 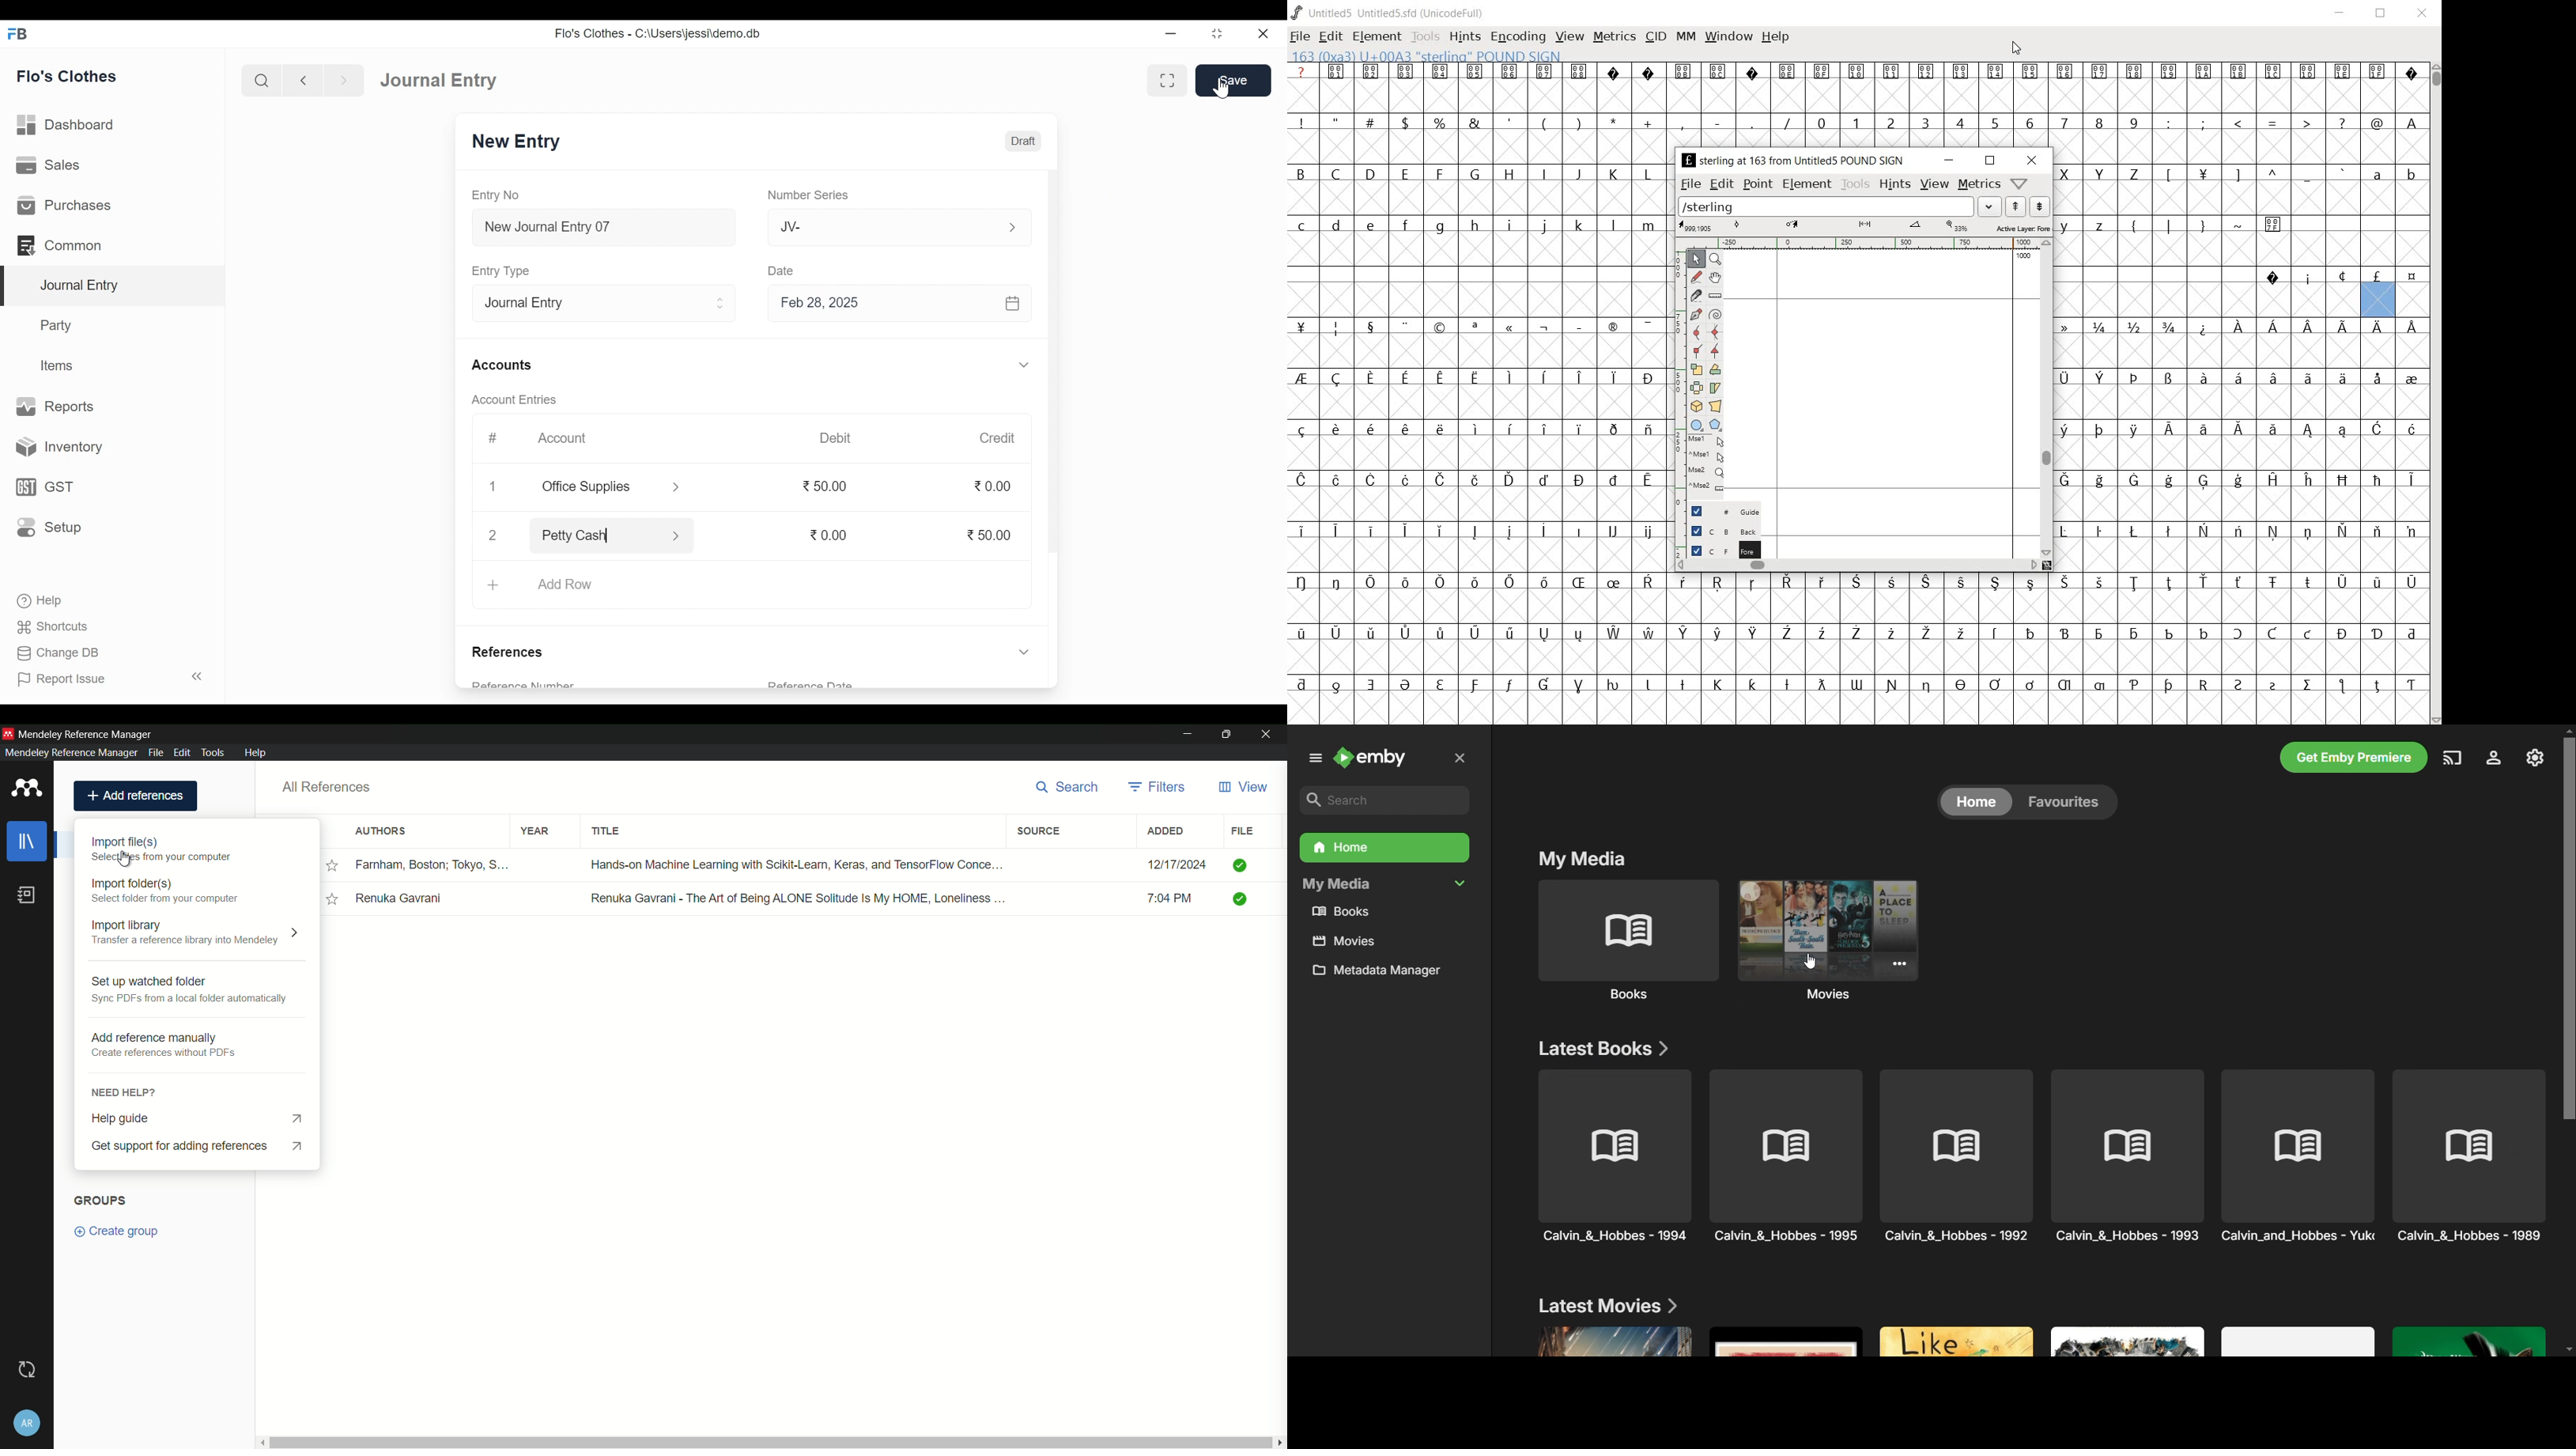 I want to click on Symbol, so click(x=1440, y=686).